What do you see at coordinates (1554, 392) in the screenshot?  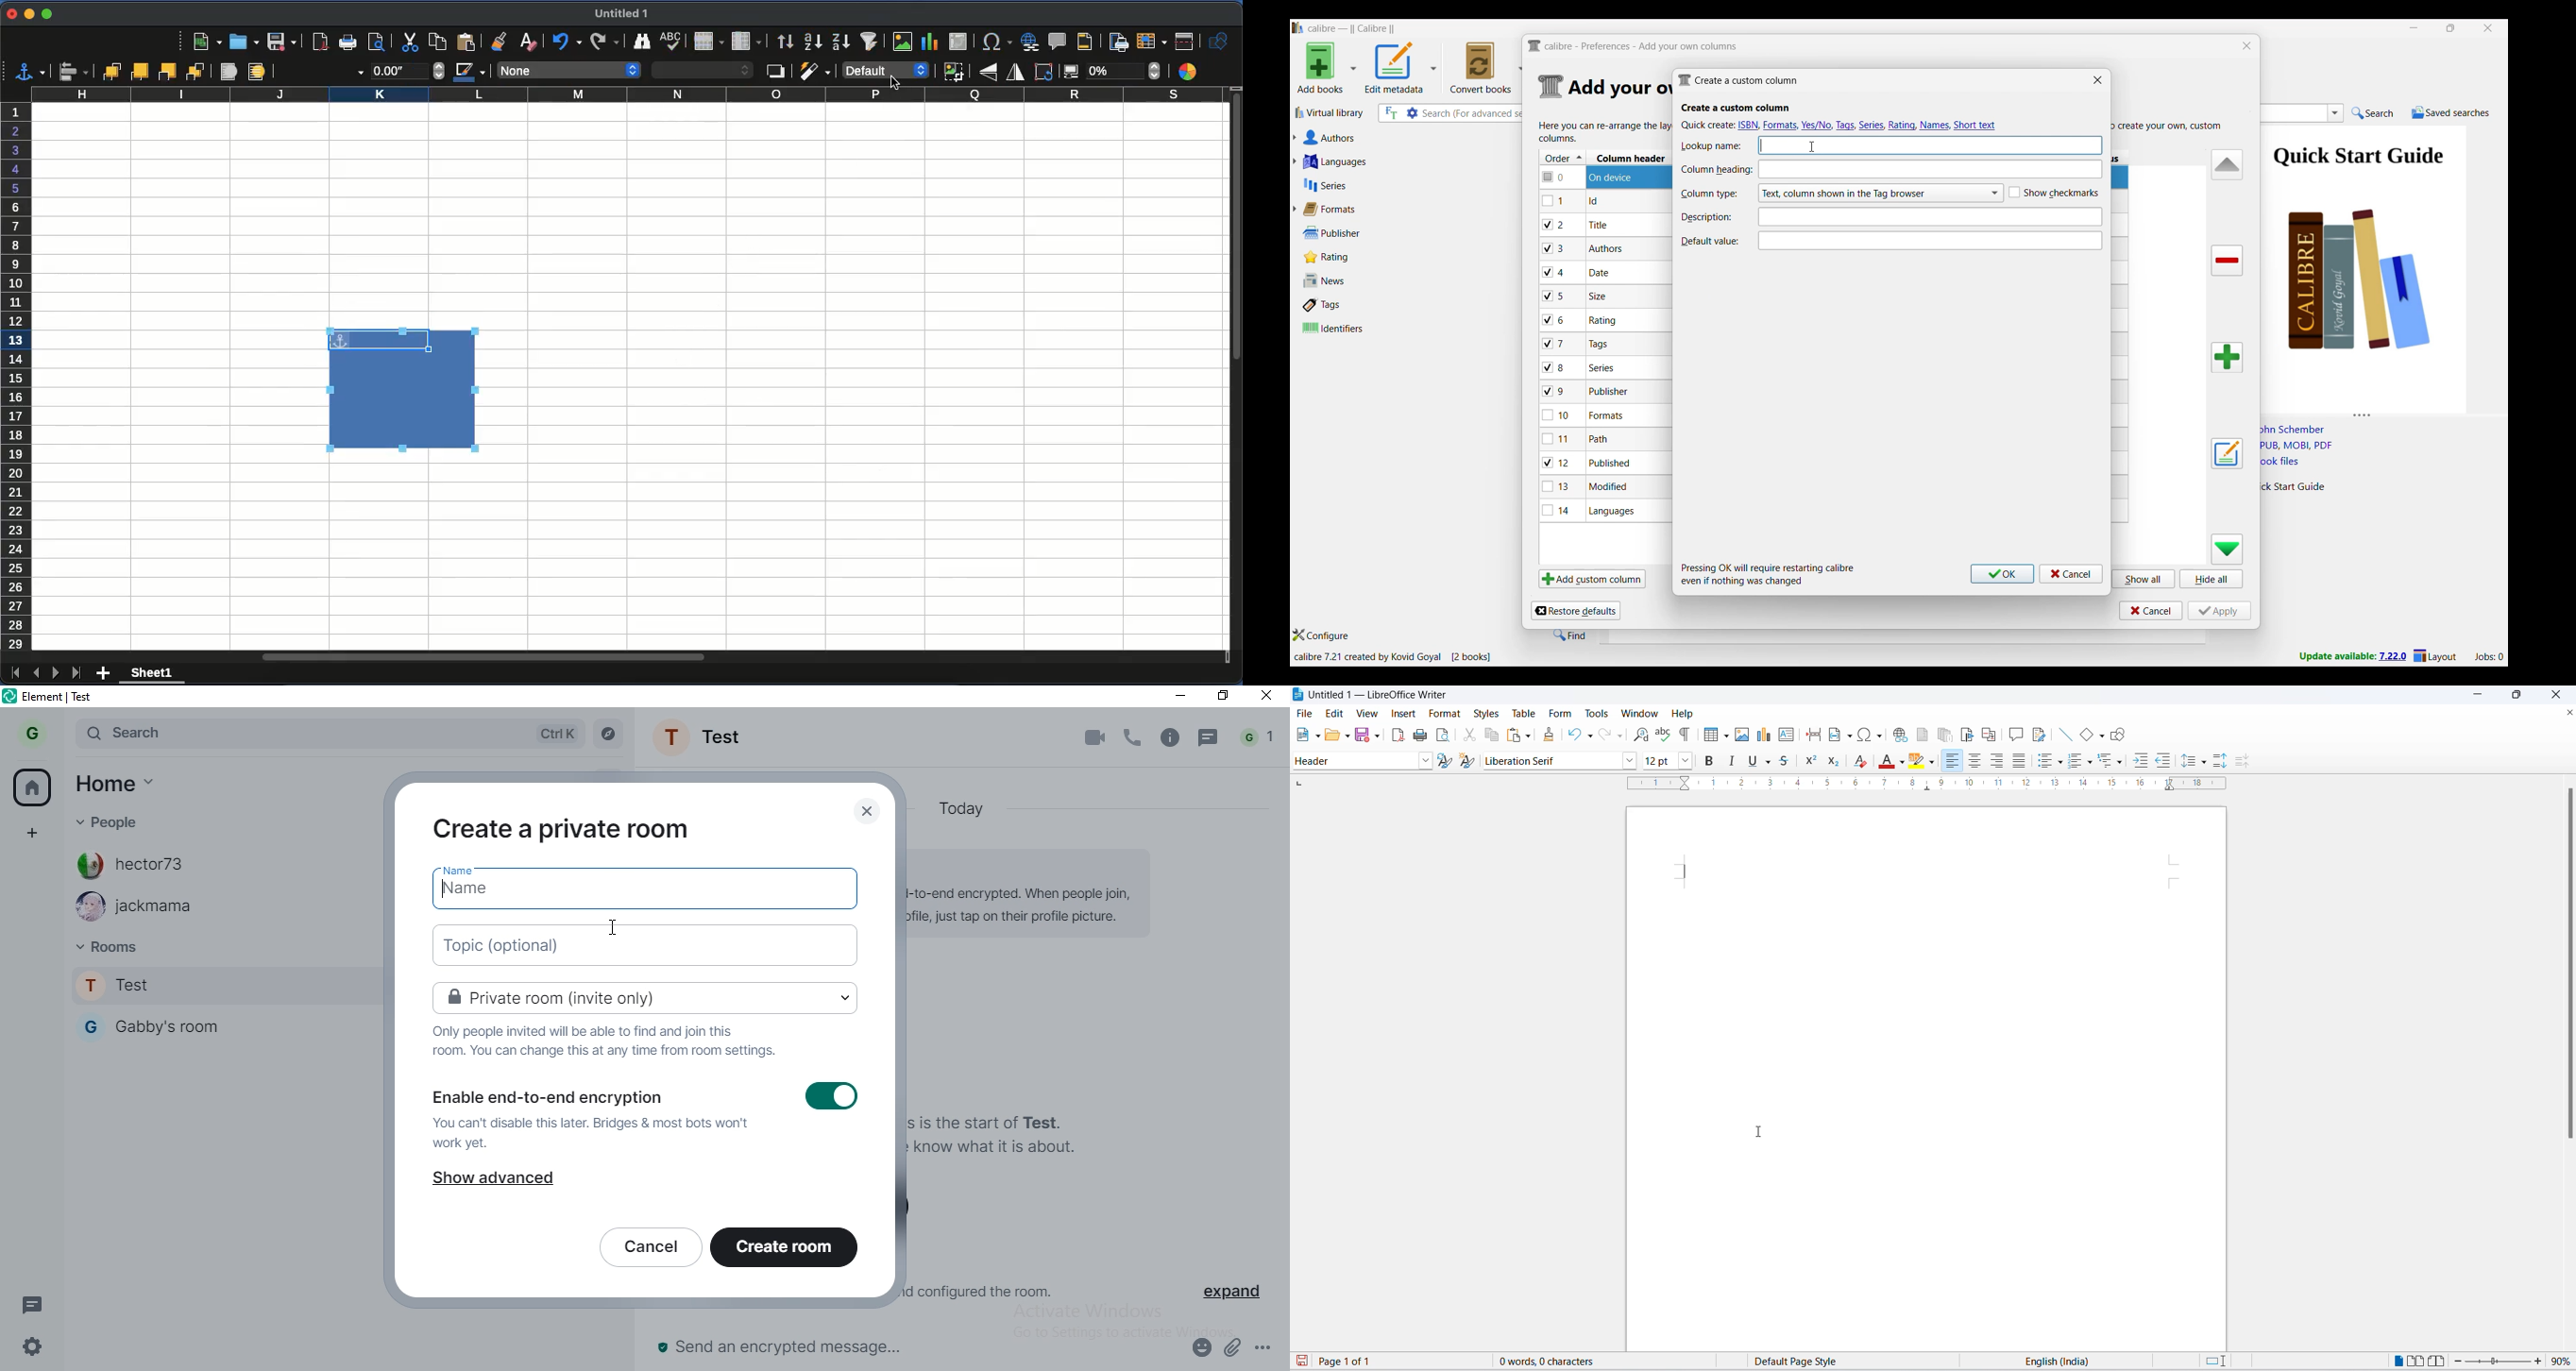 I see `checkbox - 9` at bounding box center [1554, 392].